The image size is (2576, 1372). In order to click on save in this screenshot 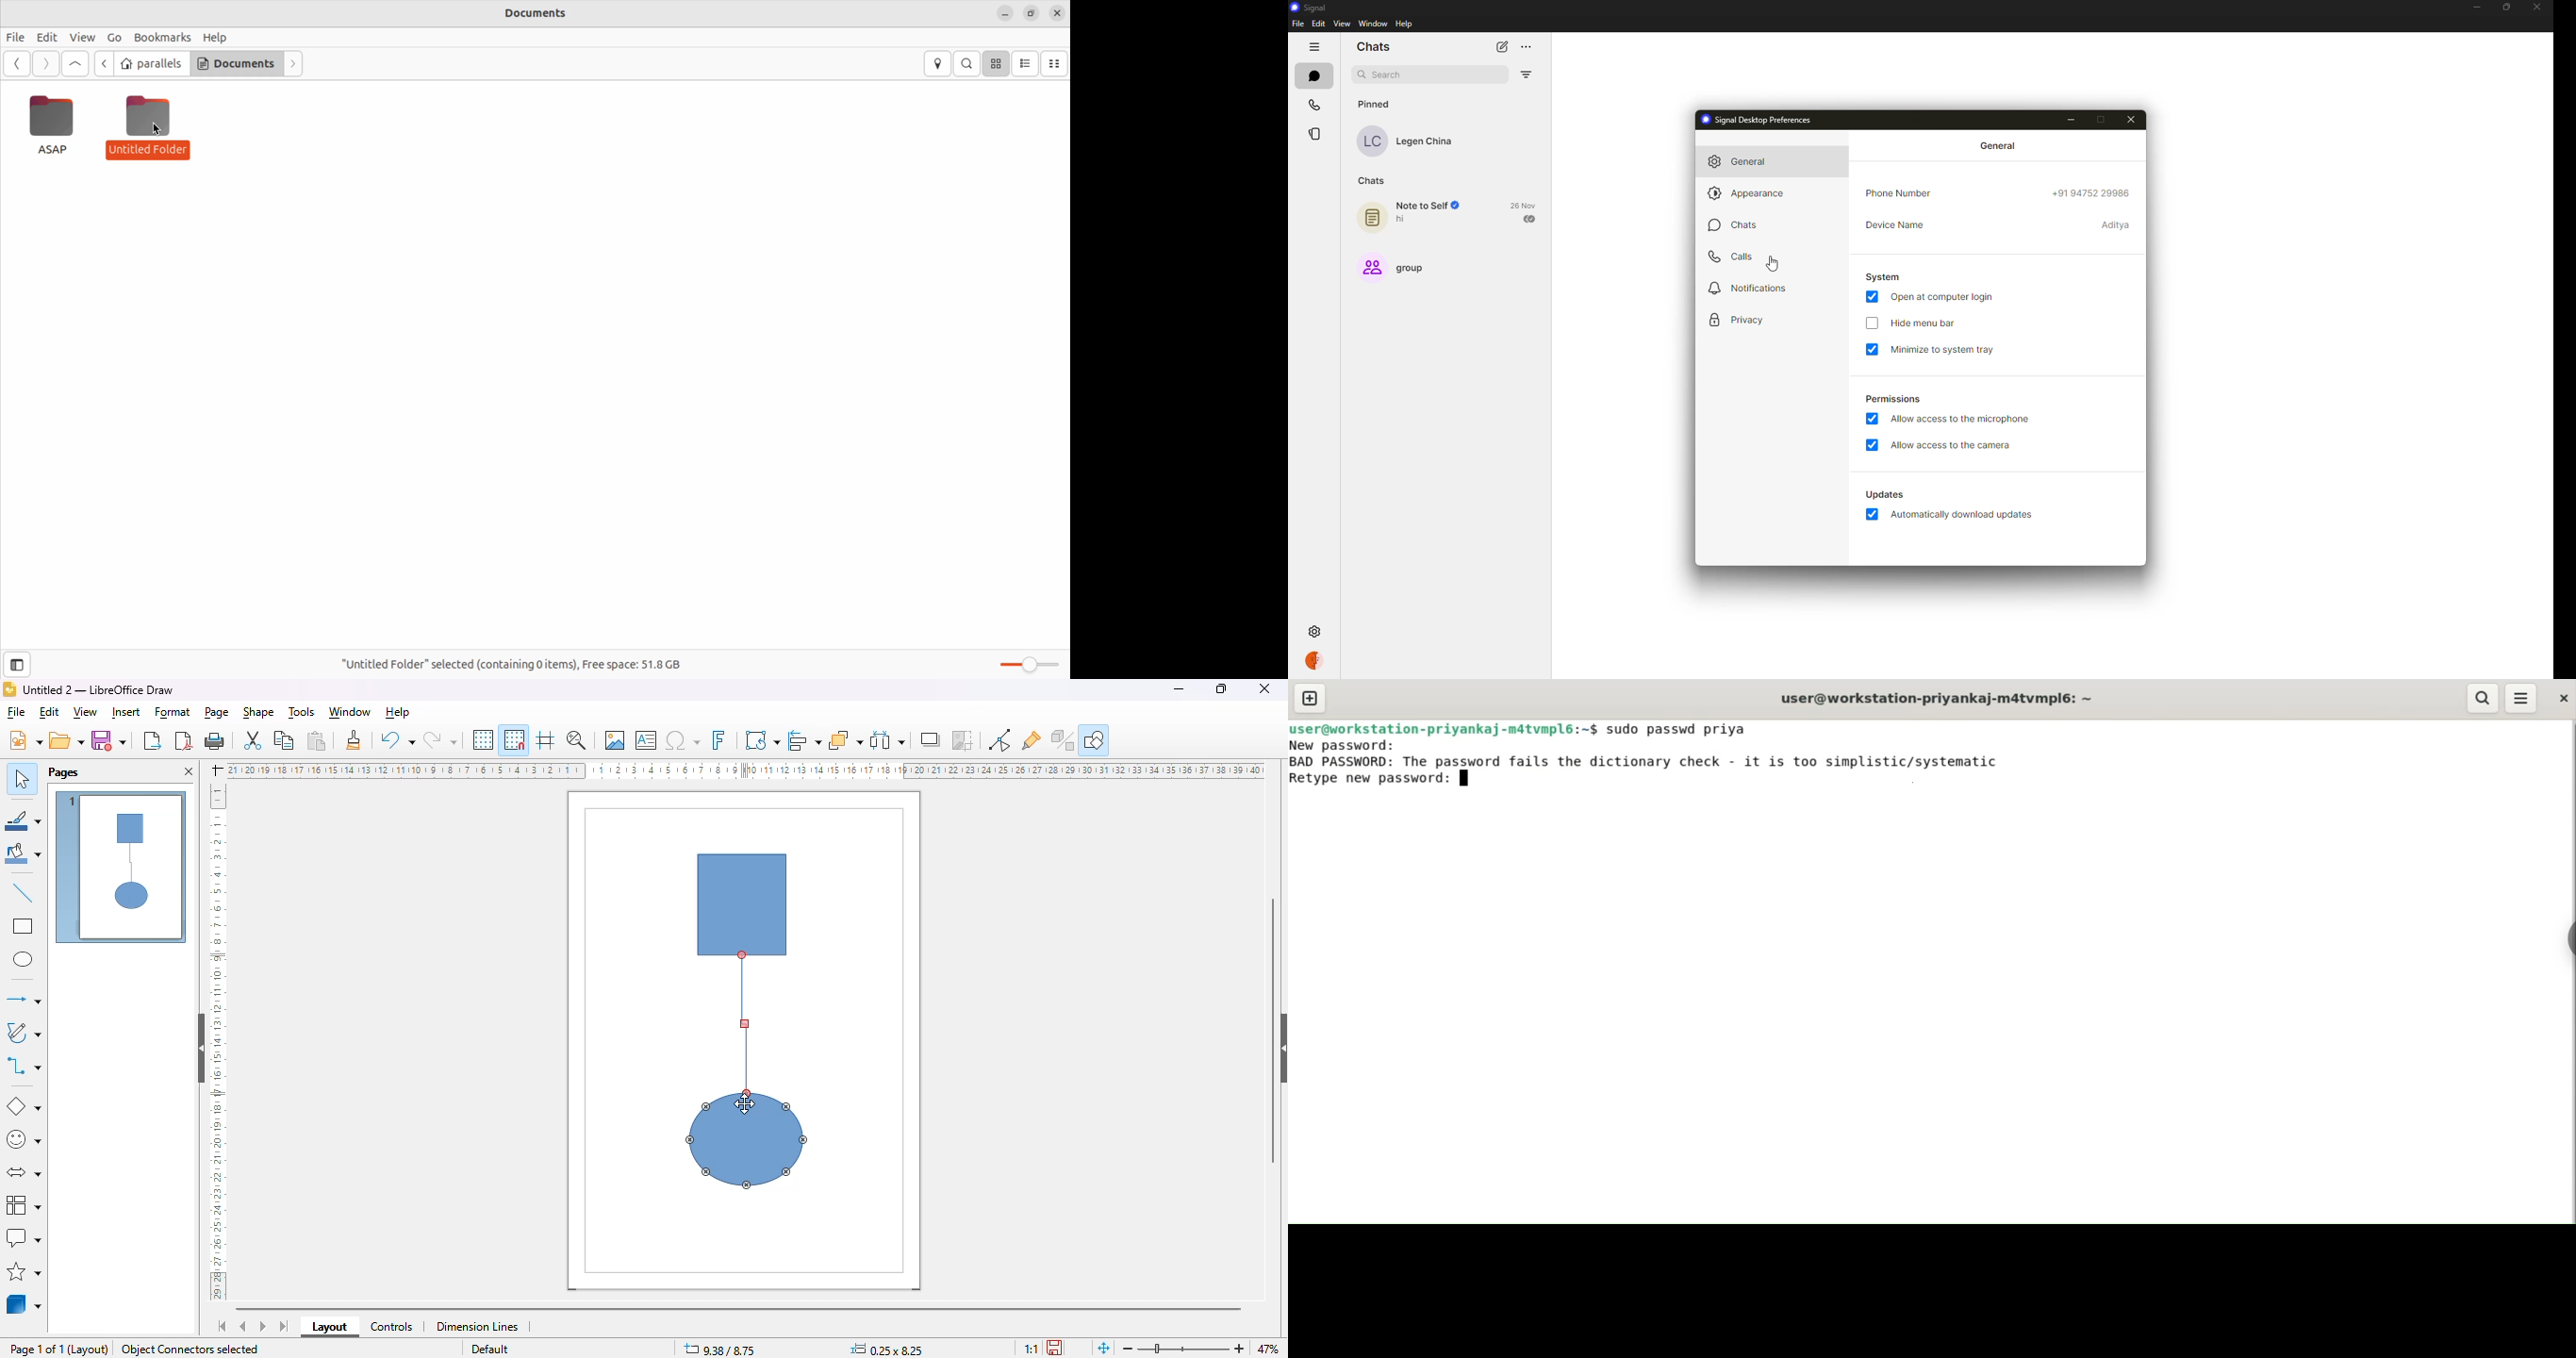, I will do `click(108, 739)`.